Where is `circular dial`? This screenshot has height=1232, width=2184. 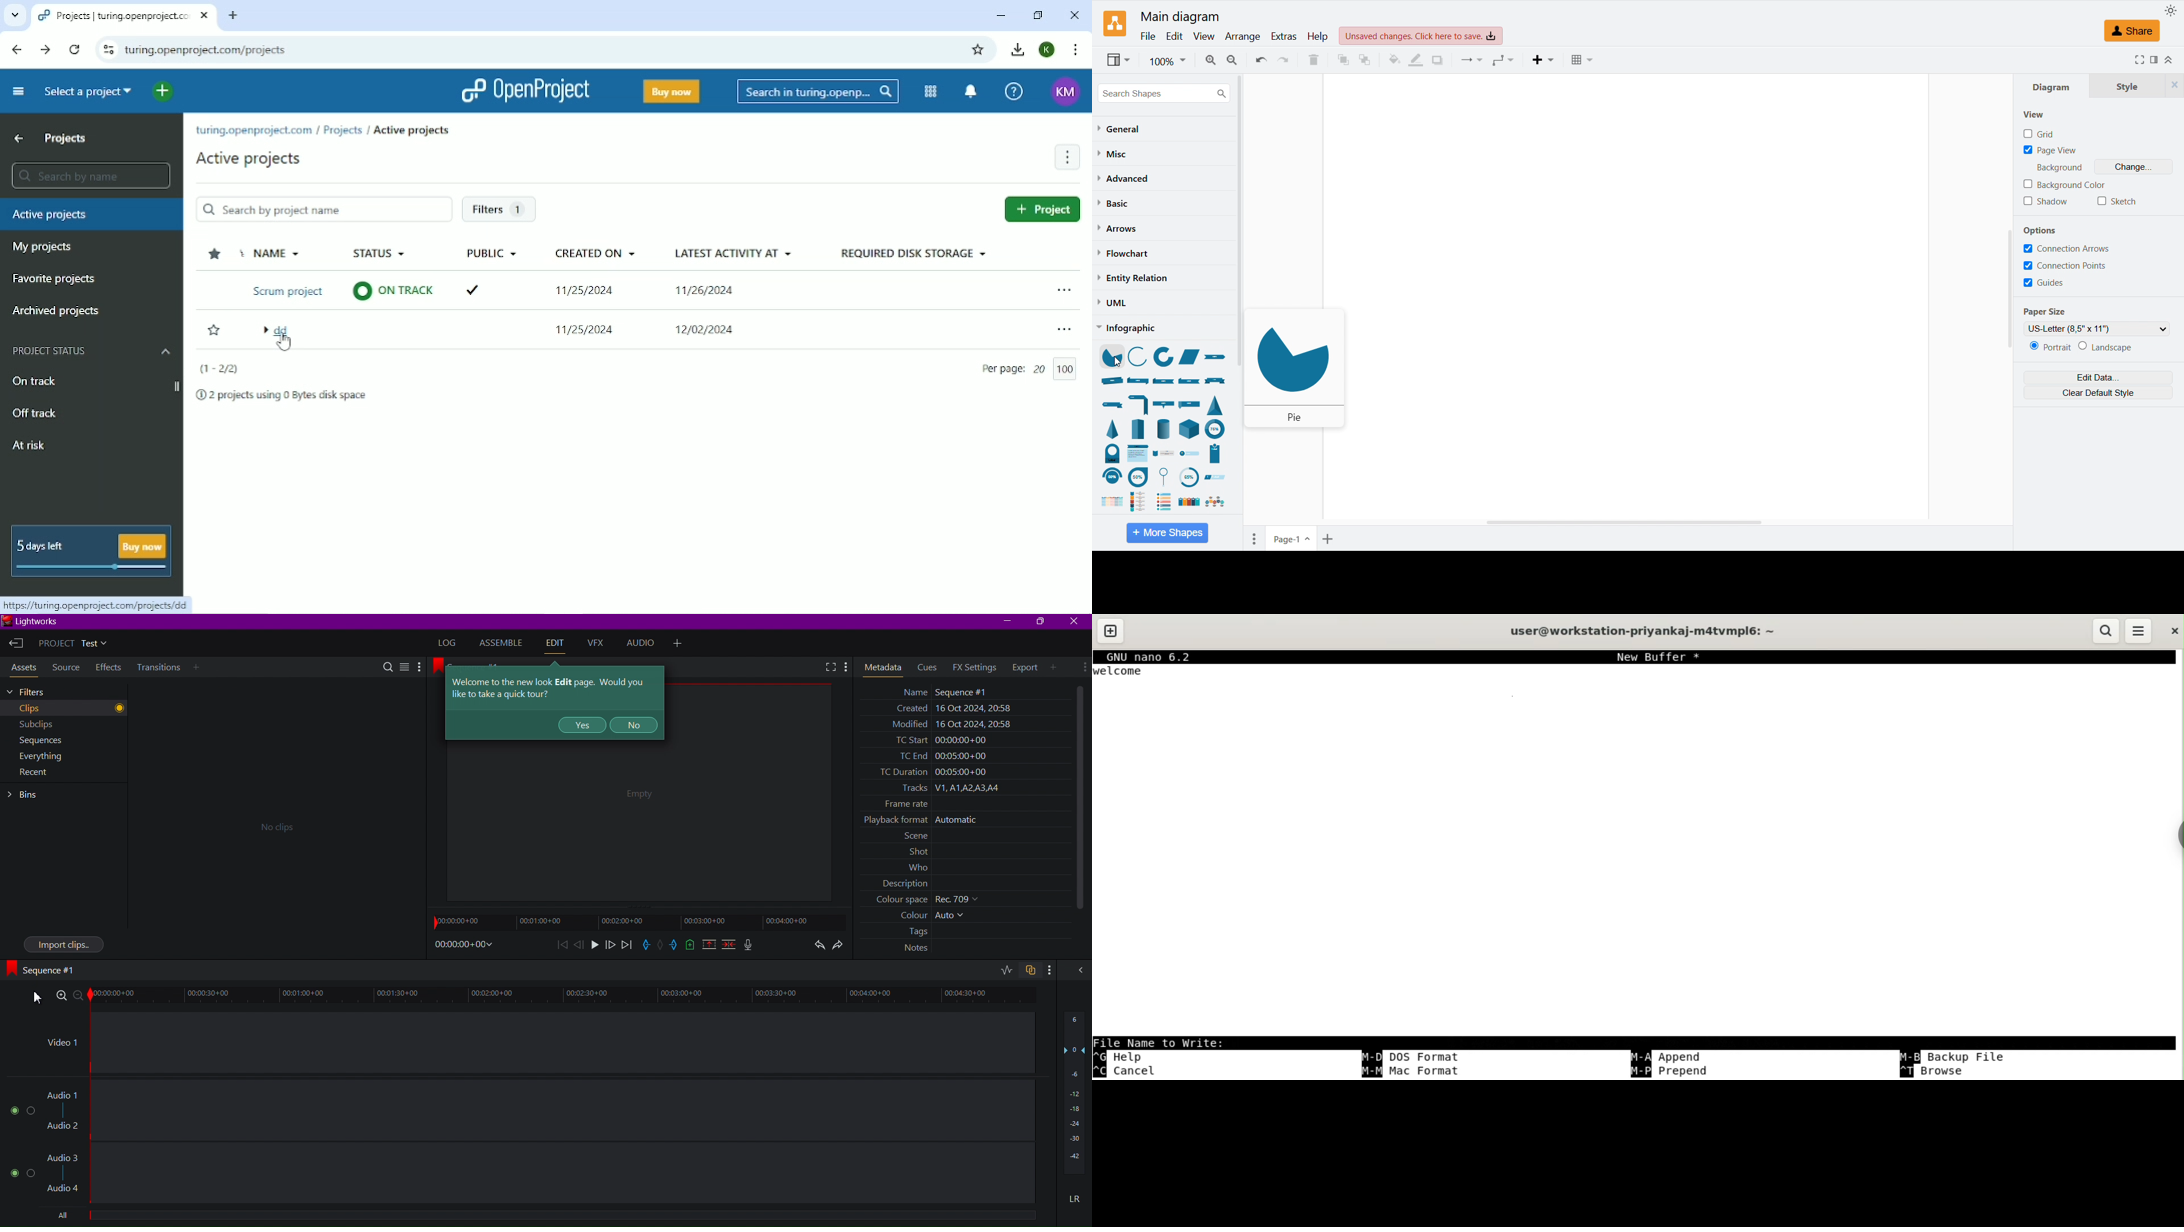 circular dial is located at coordinates (1189, 478).